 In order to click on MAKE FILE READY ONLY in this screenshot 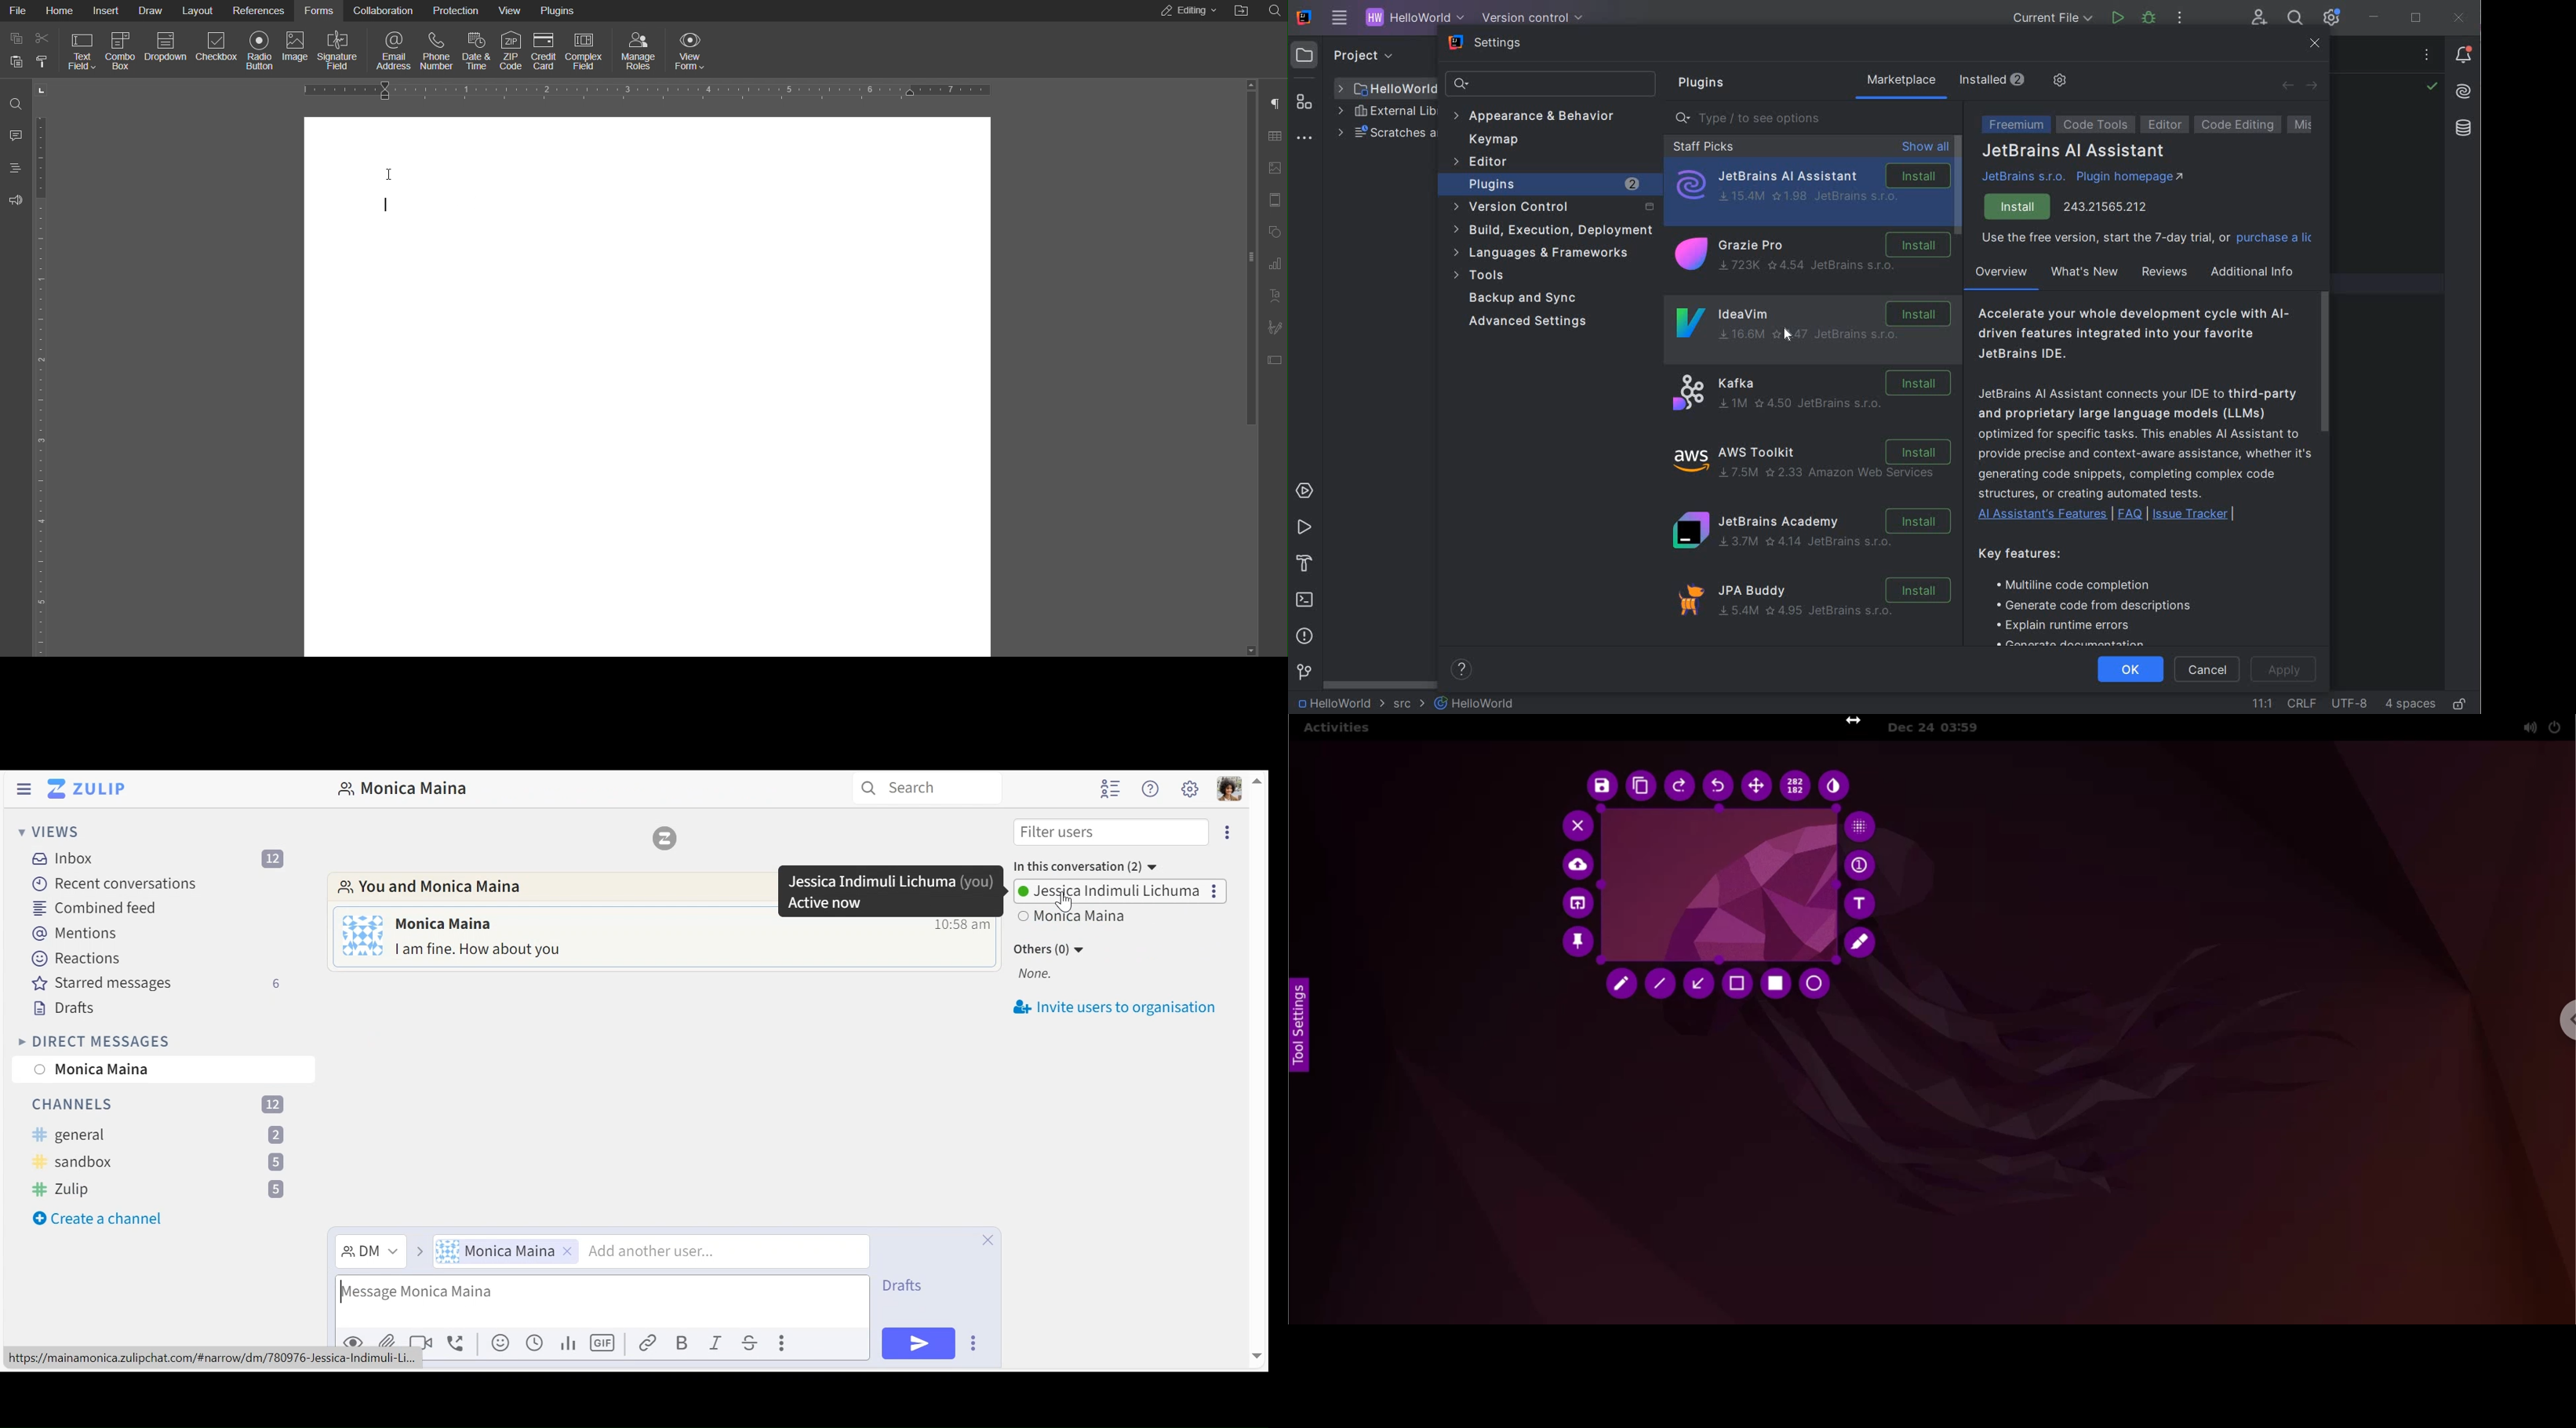, I will do `click(2460, 705)`.